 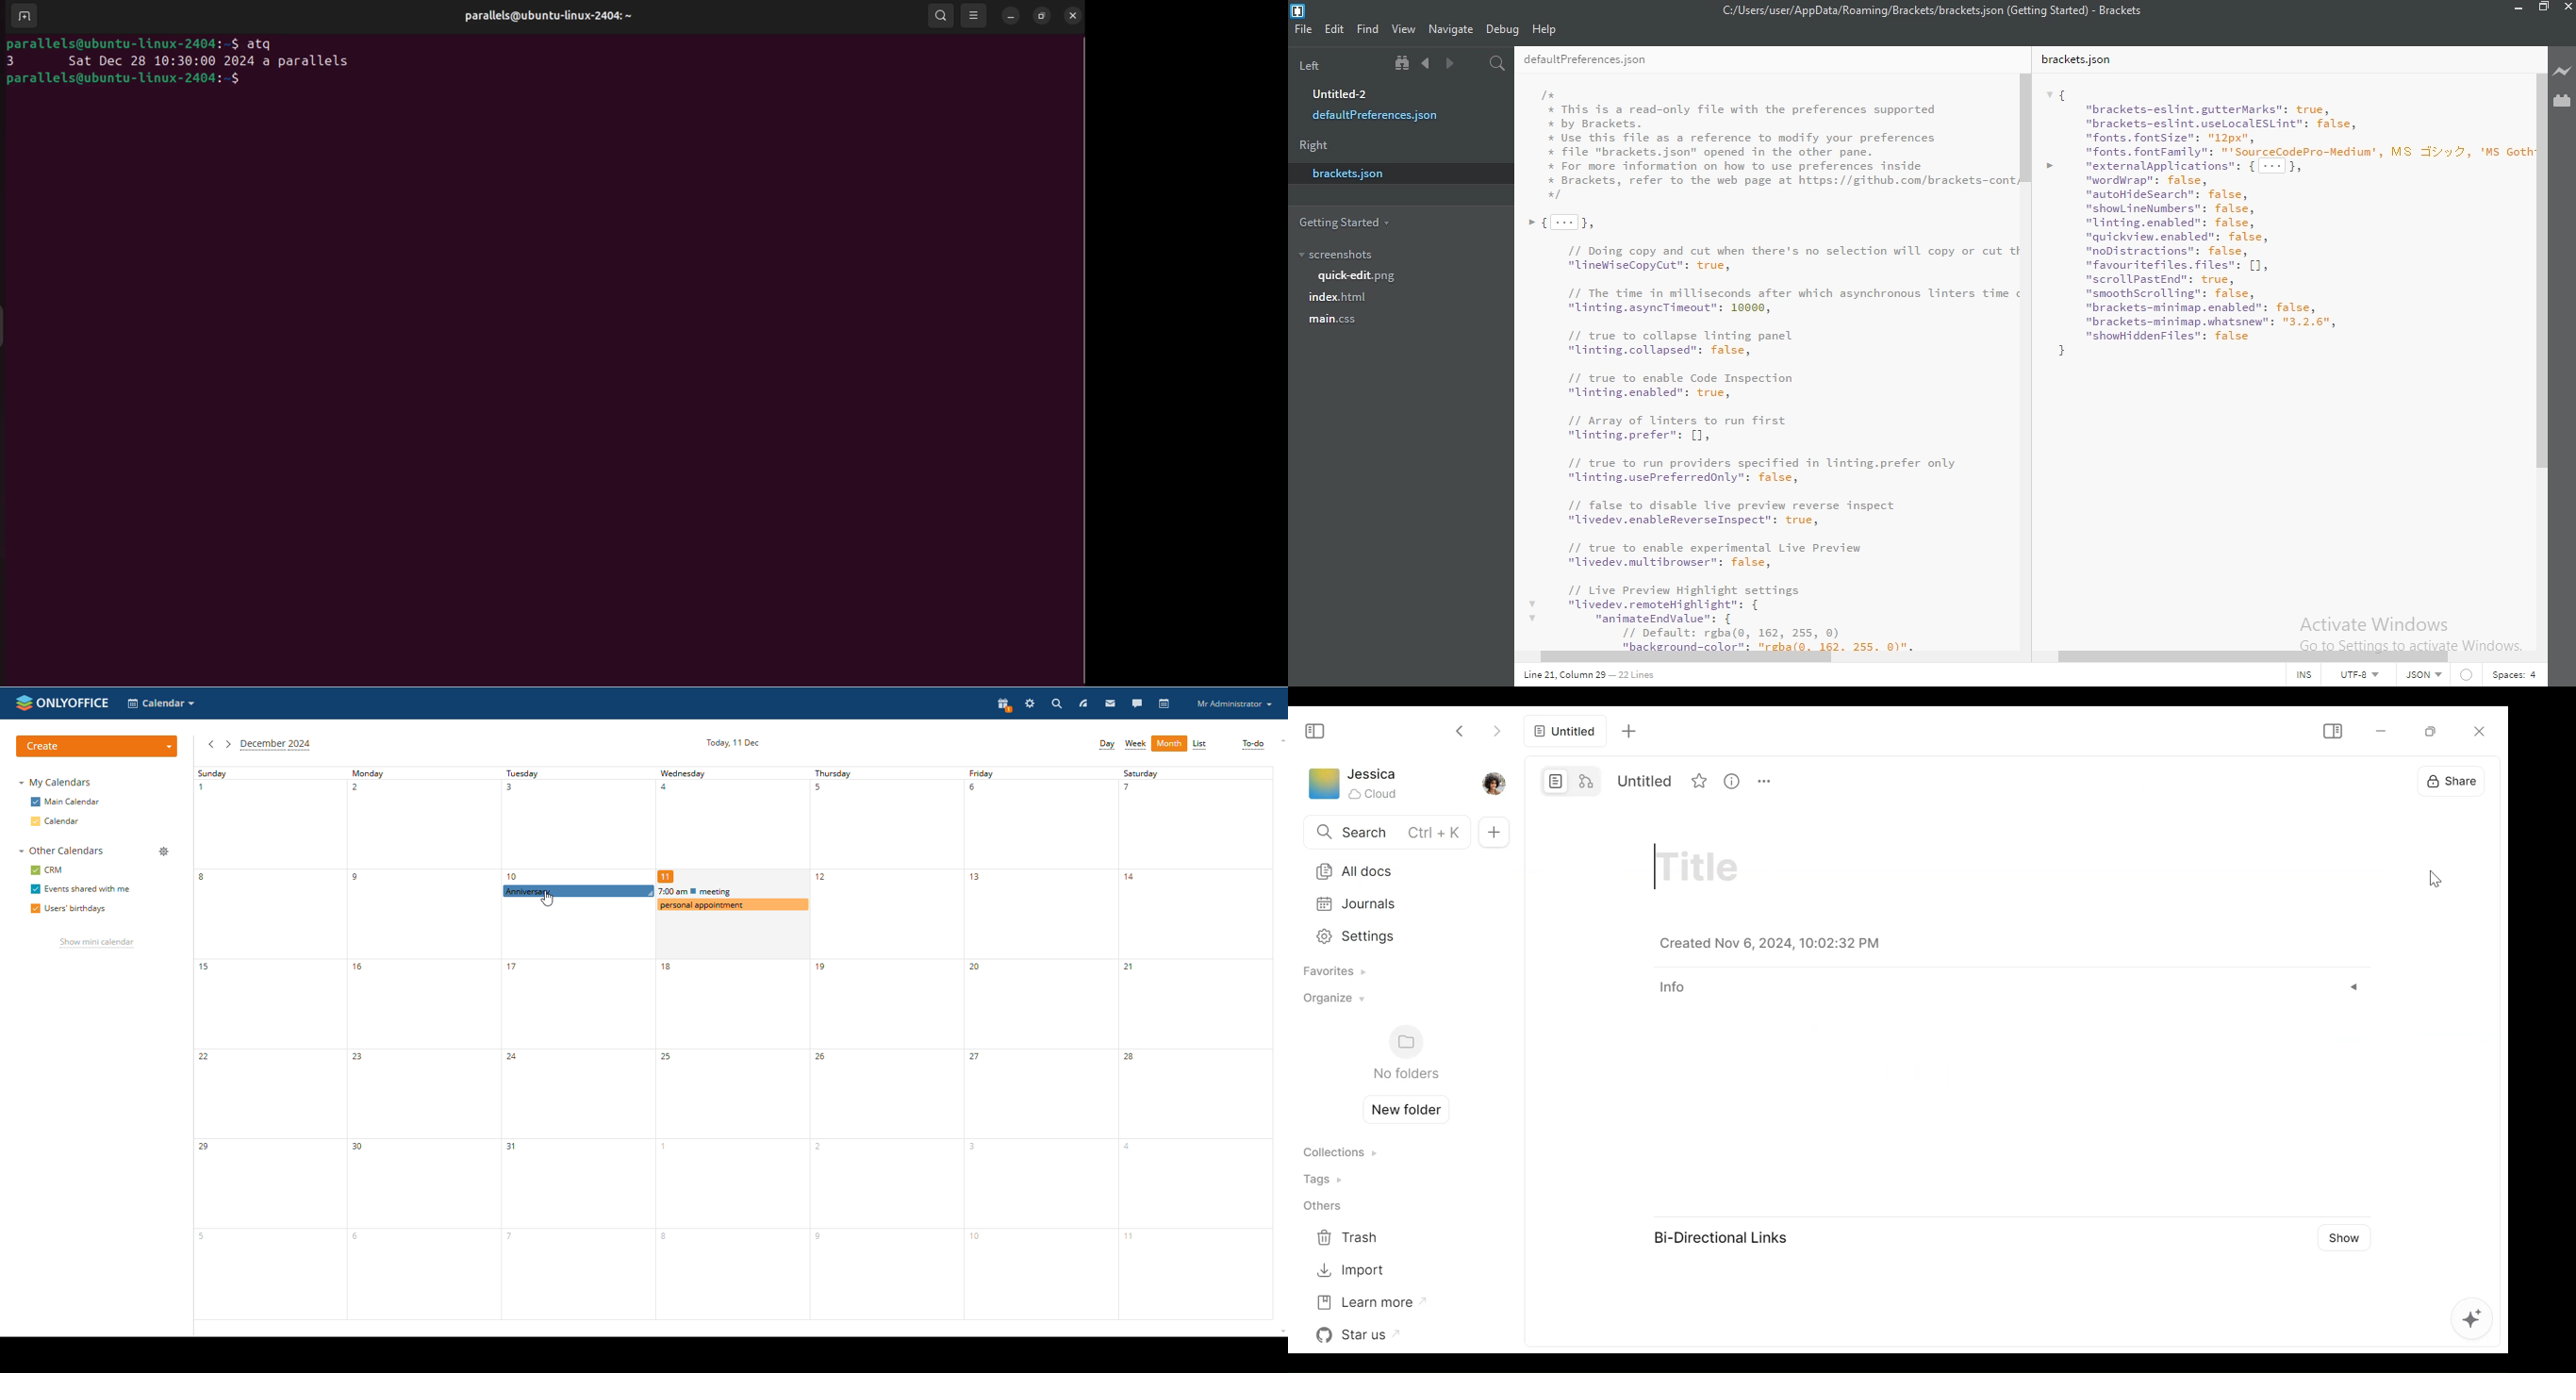 I want to click on Title, so click(x=1702, y=868).